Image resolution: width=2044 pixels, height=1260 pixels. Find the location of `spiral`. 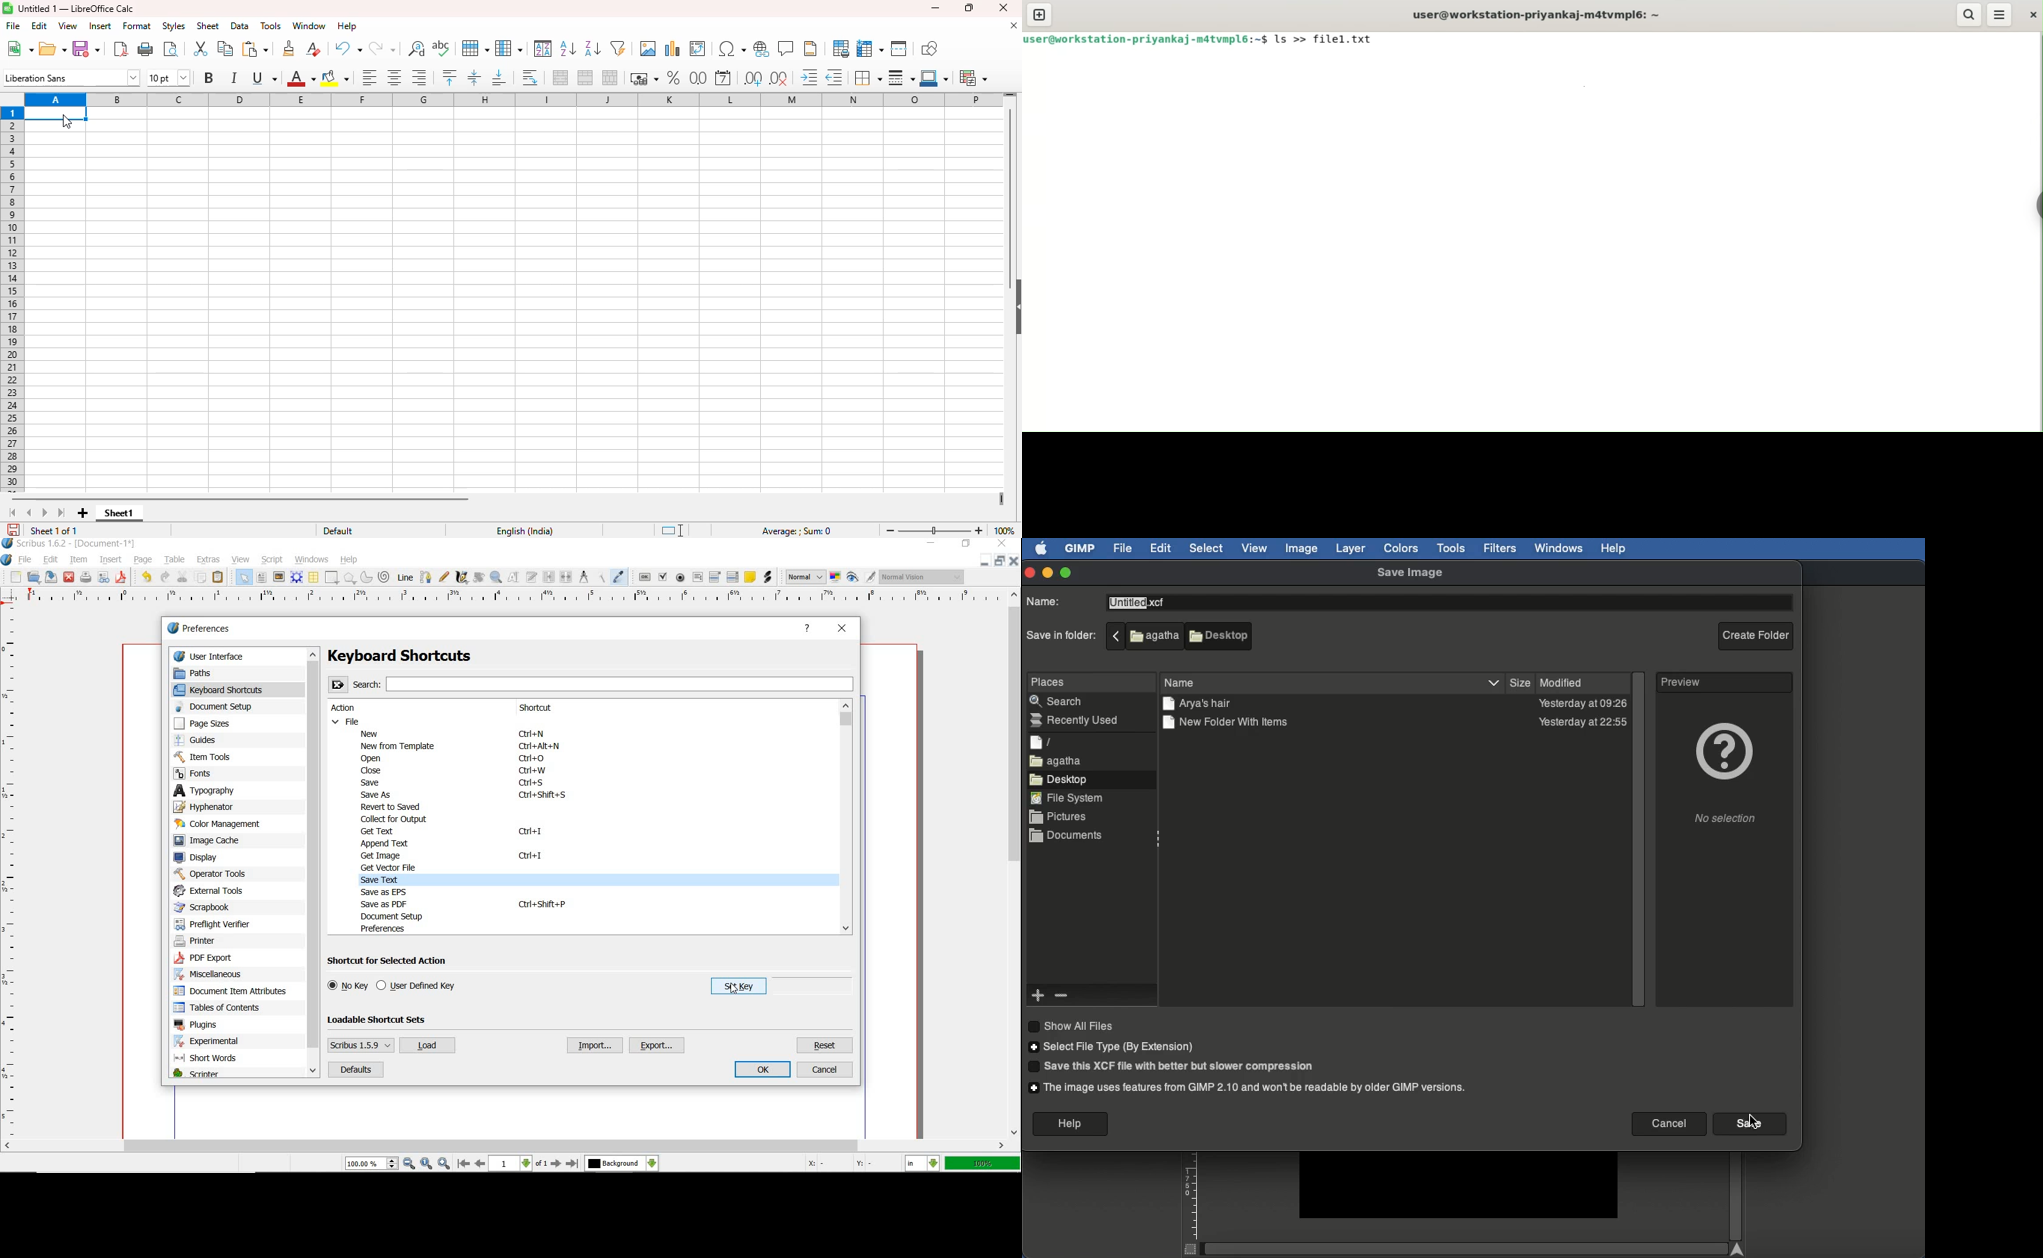

spiral is located at coordinates (384, 576).